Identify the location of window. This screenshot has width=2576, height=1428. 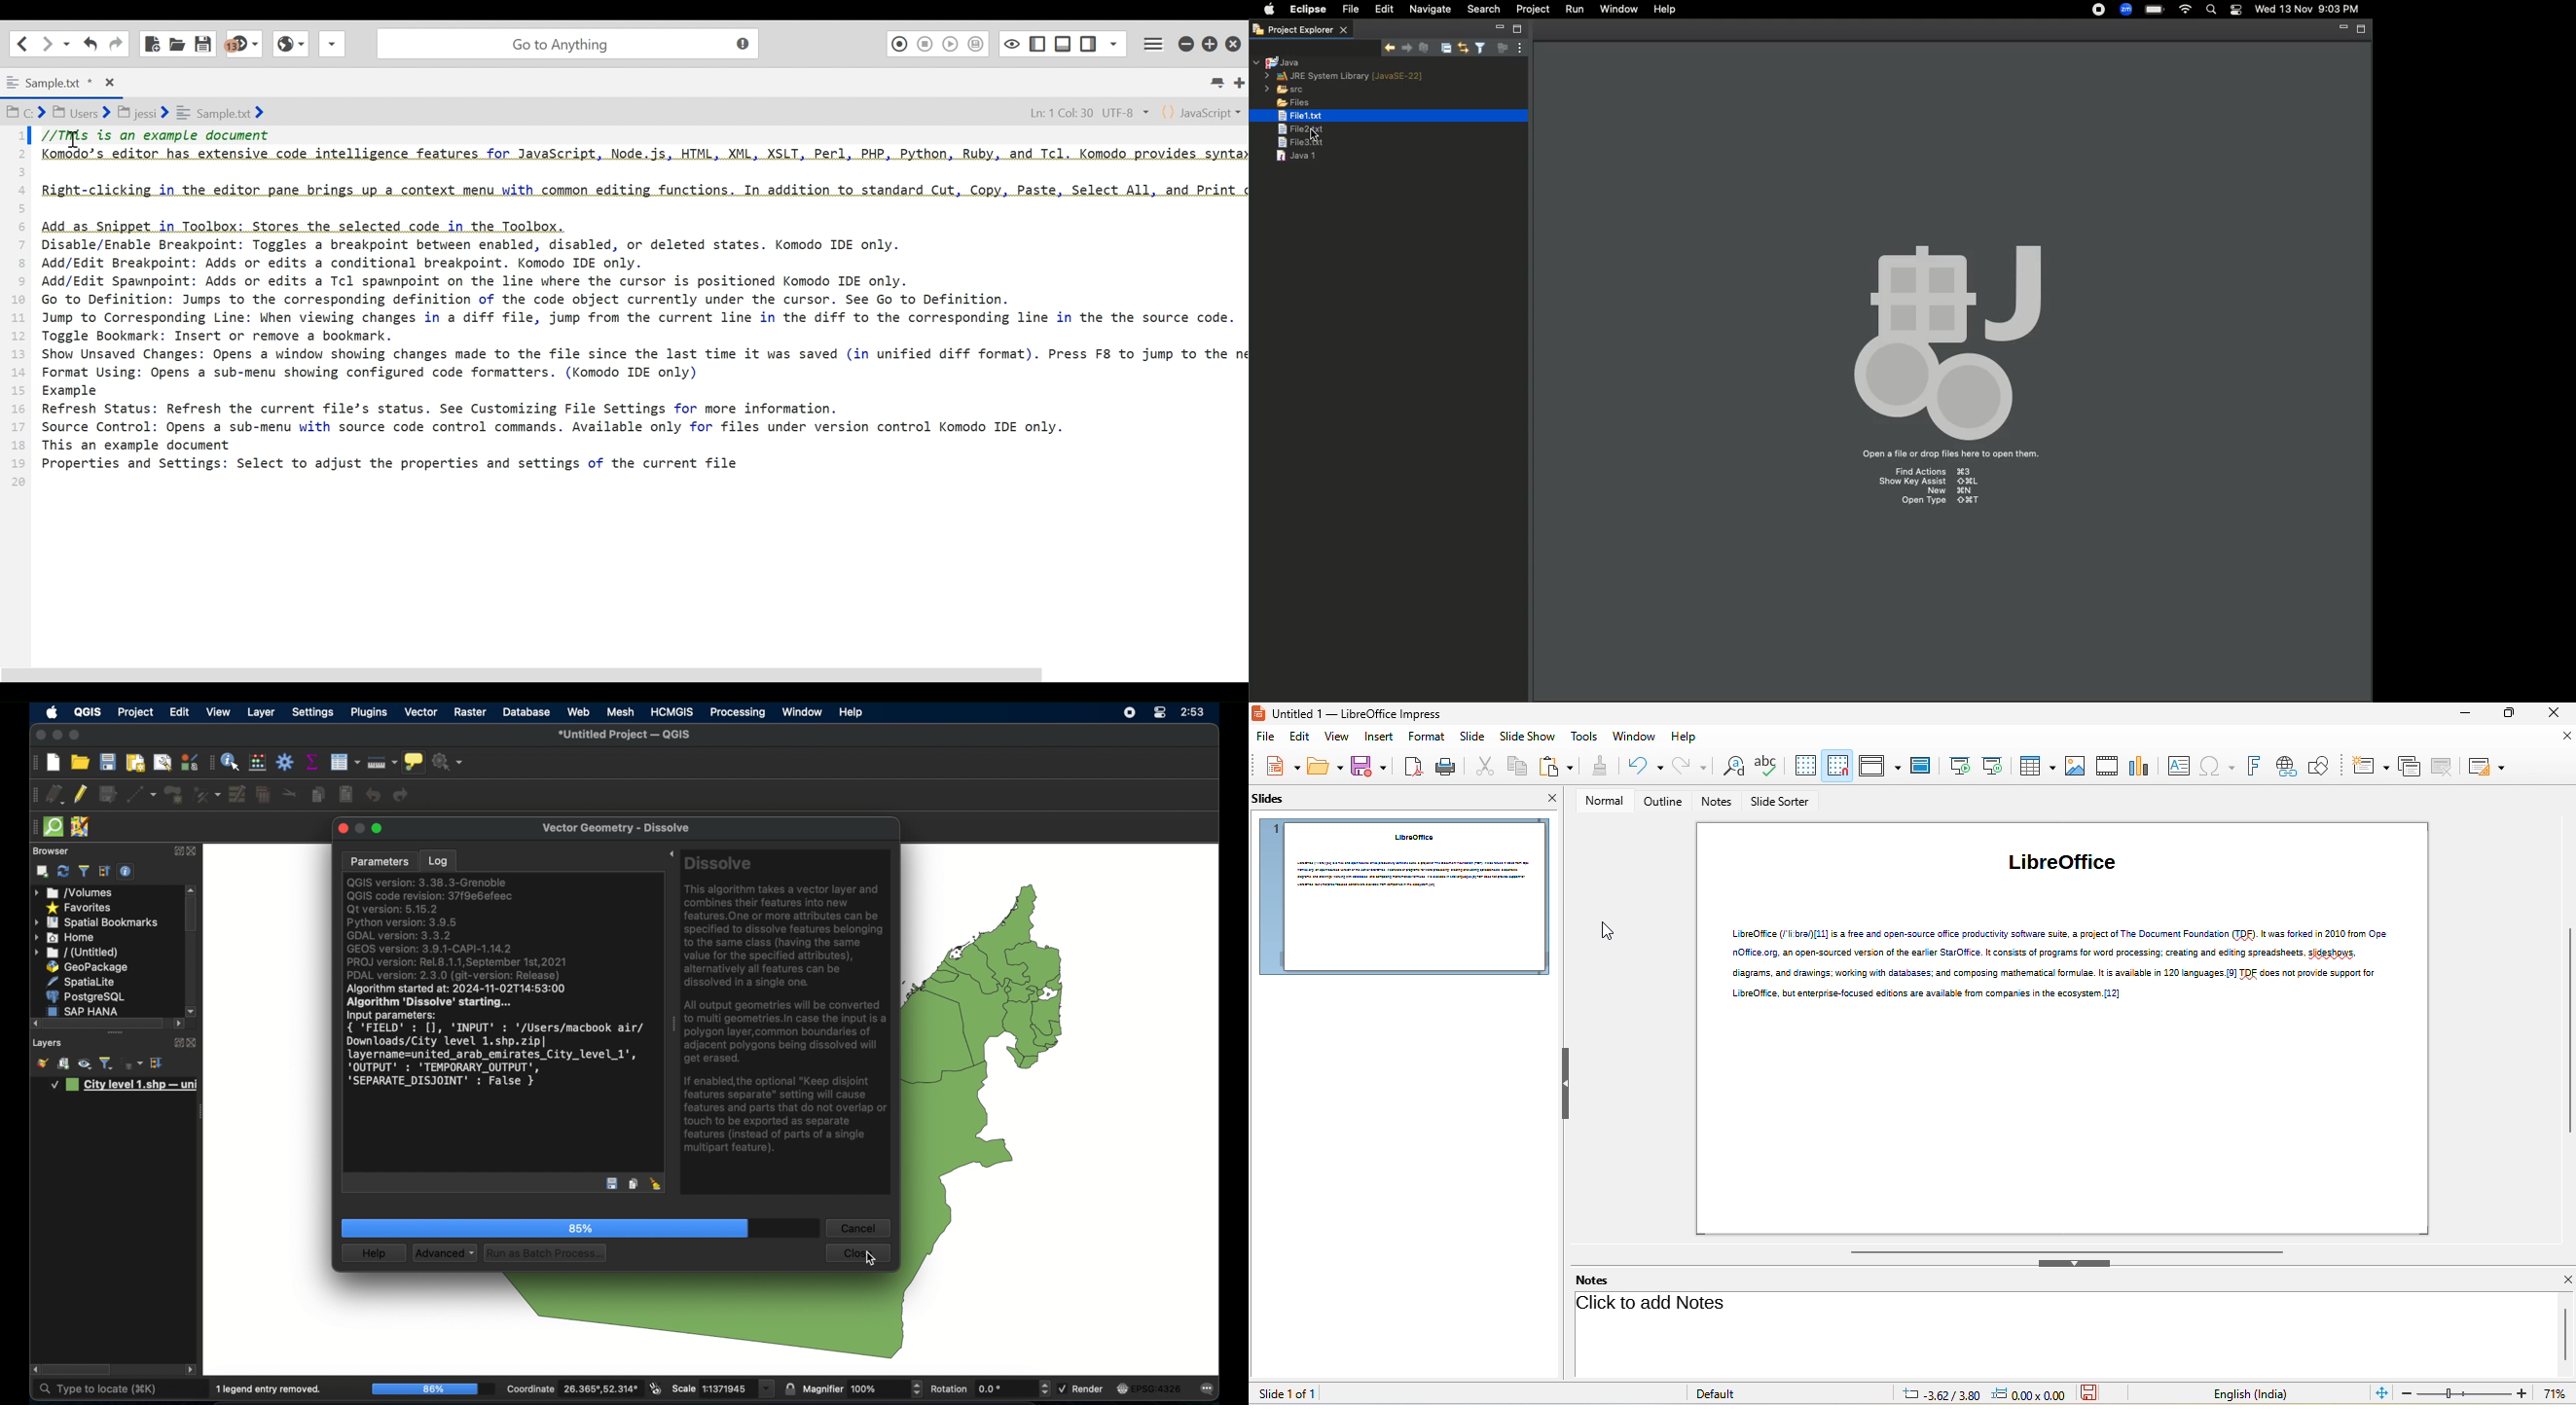
(1633, 737).